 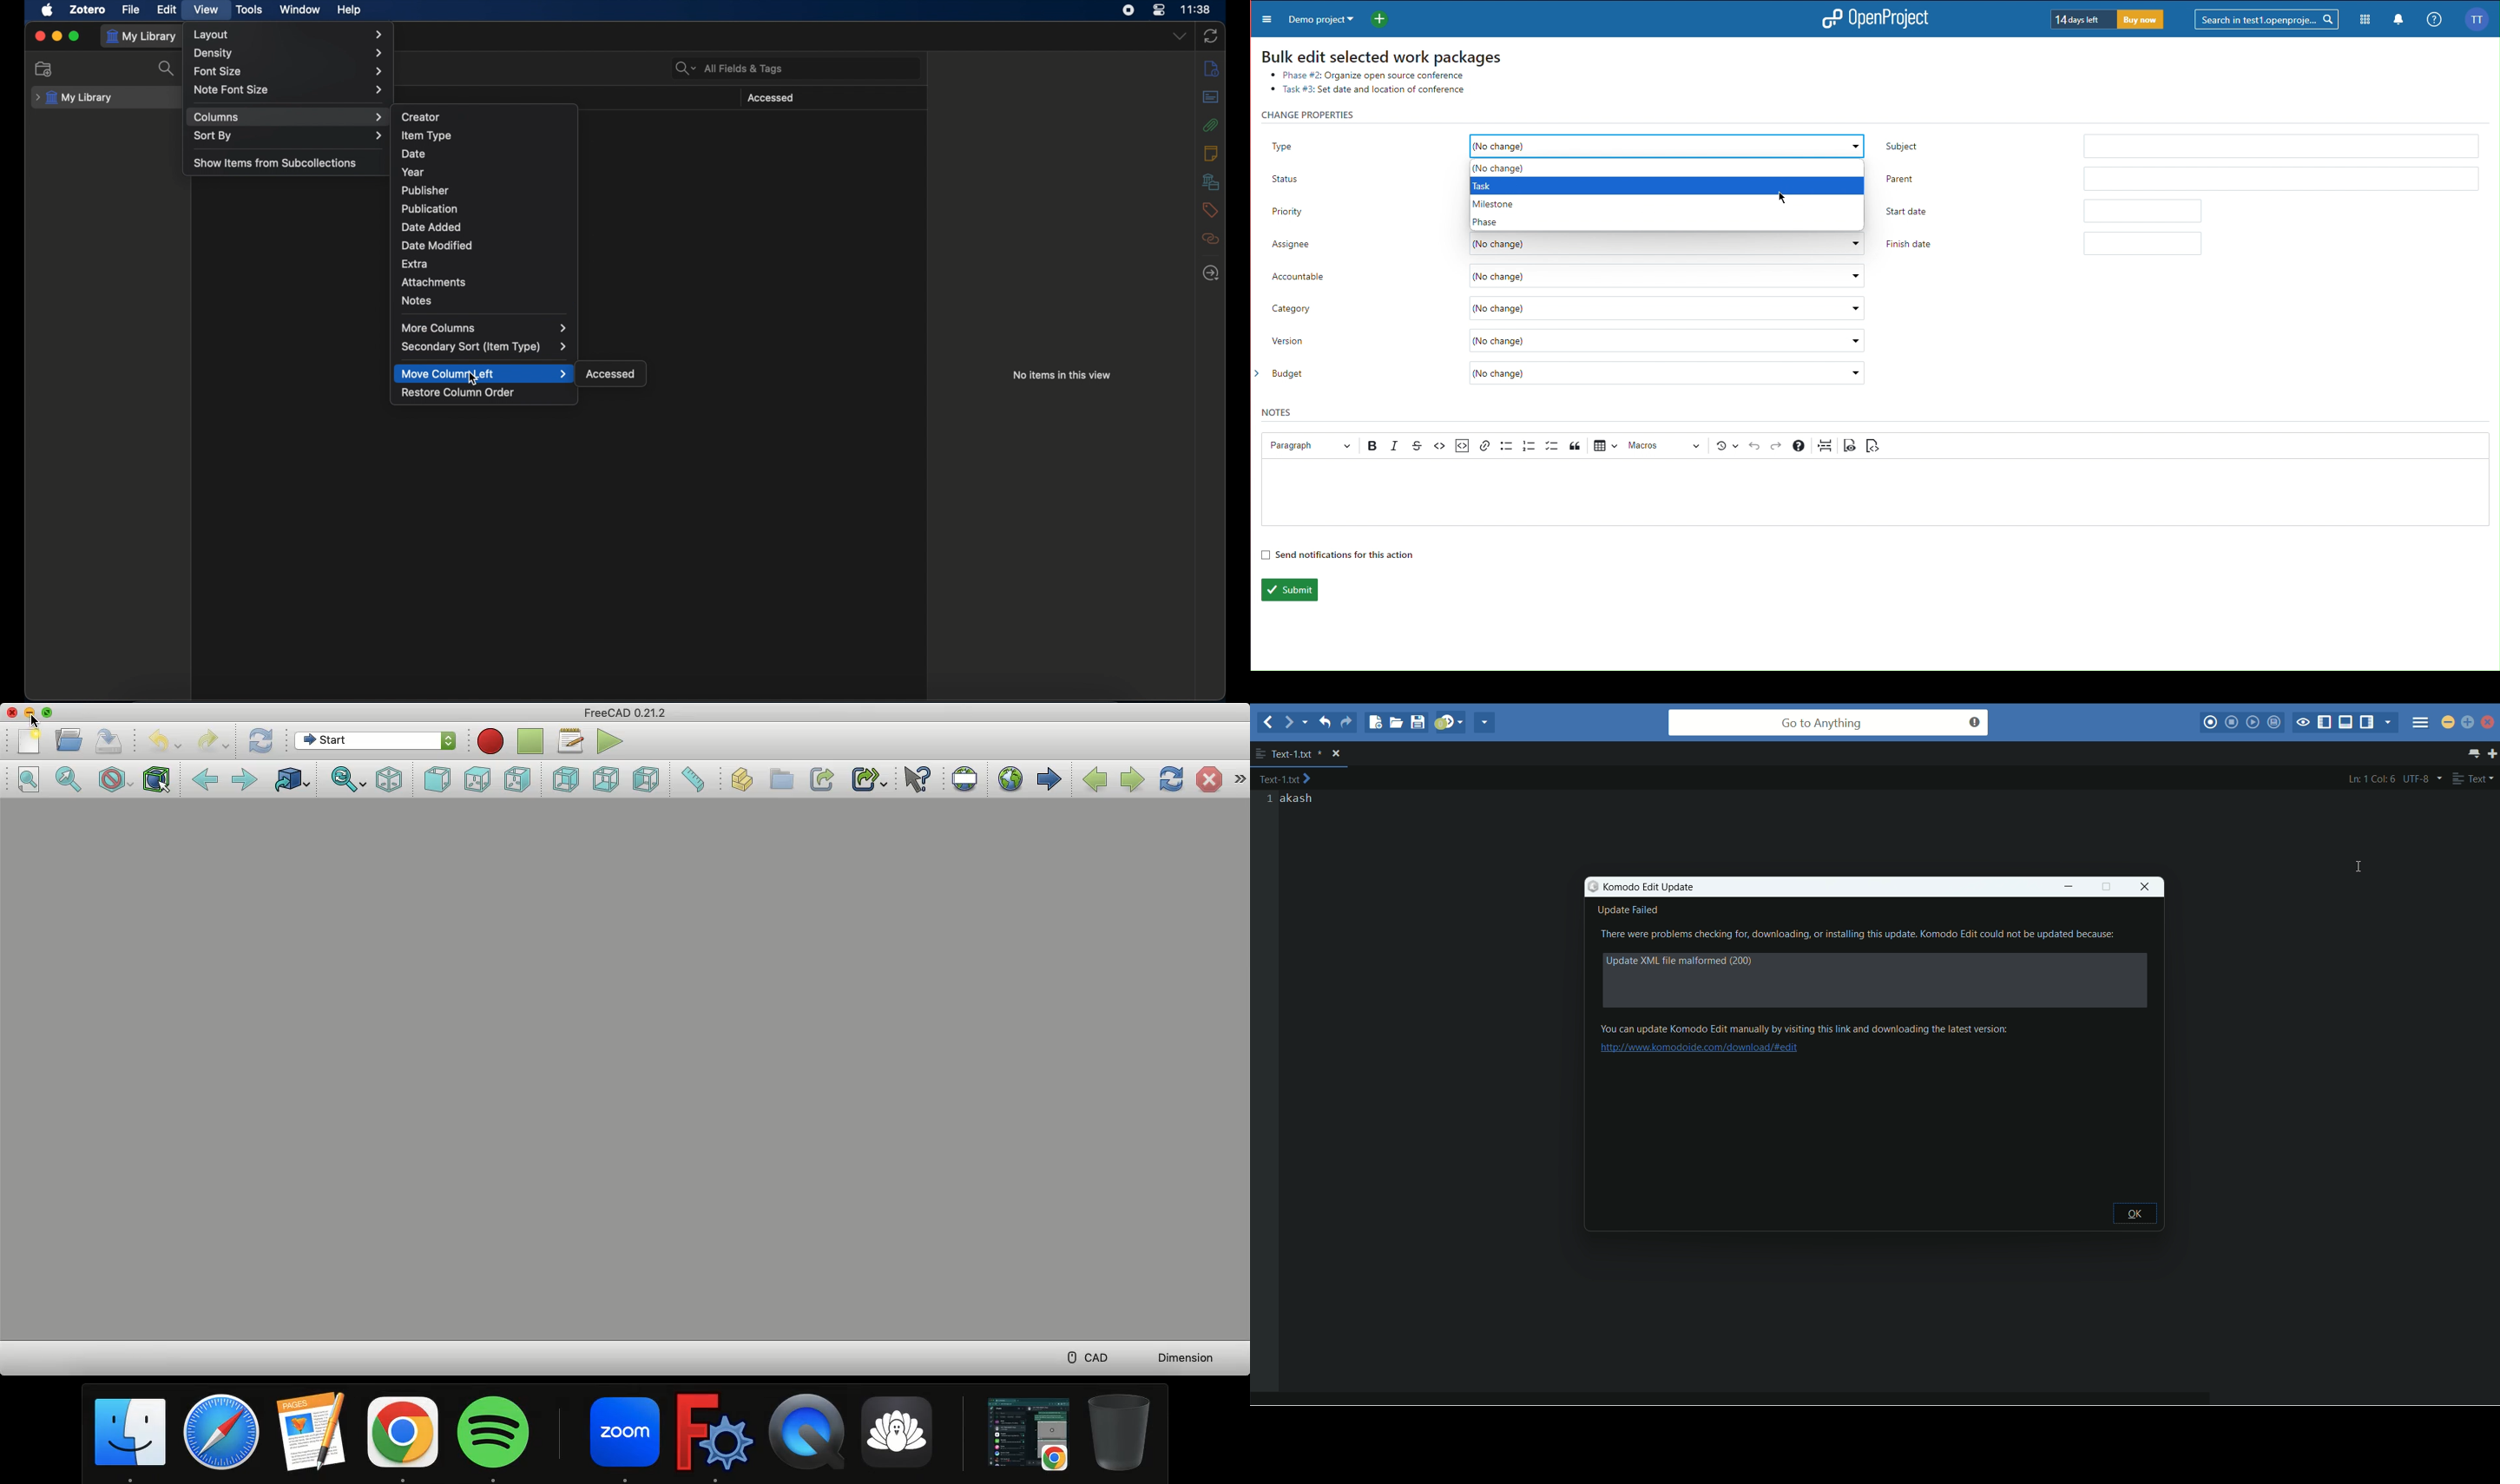 What do you see at coordinates (260, 737) in the screenshot?
I see `refresh` at bounding box center [260, 737].